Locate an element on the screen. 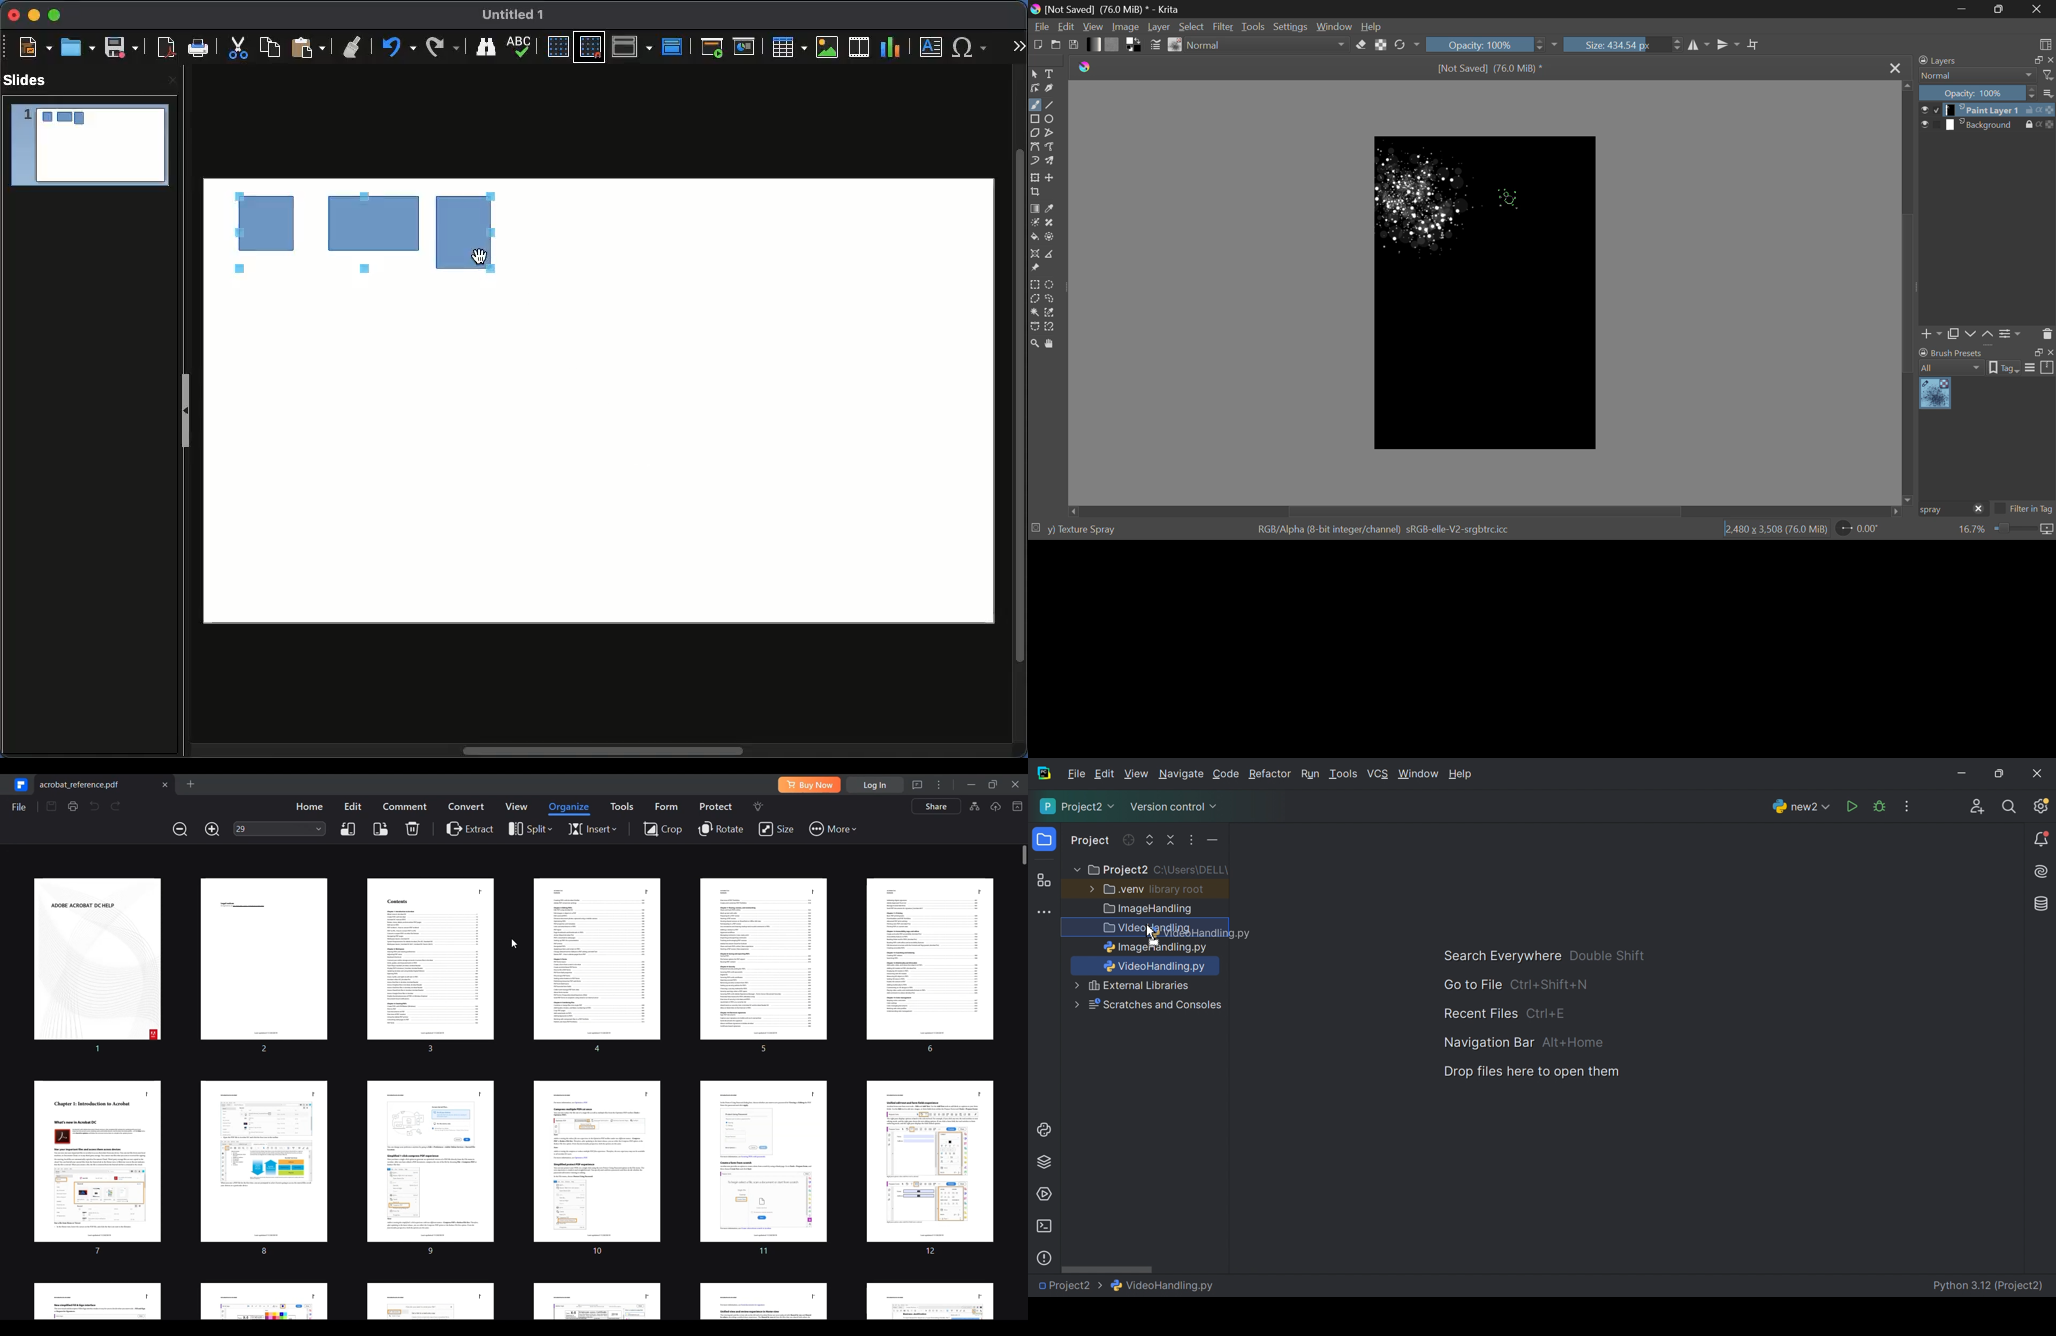 Image resolution: width=2072 pixels, height=1344 pixels. Maximize is located at coordinates (56, 15).